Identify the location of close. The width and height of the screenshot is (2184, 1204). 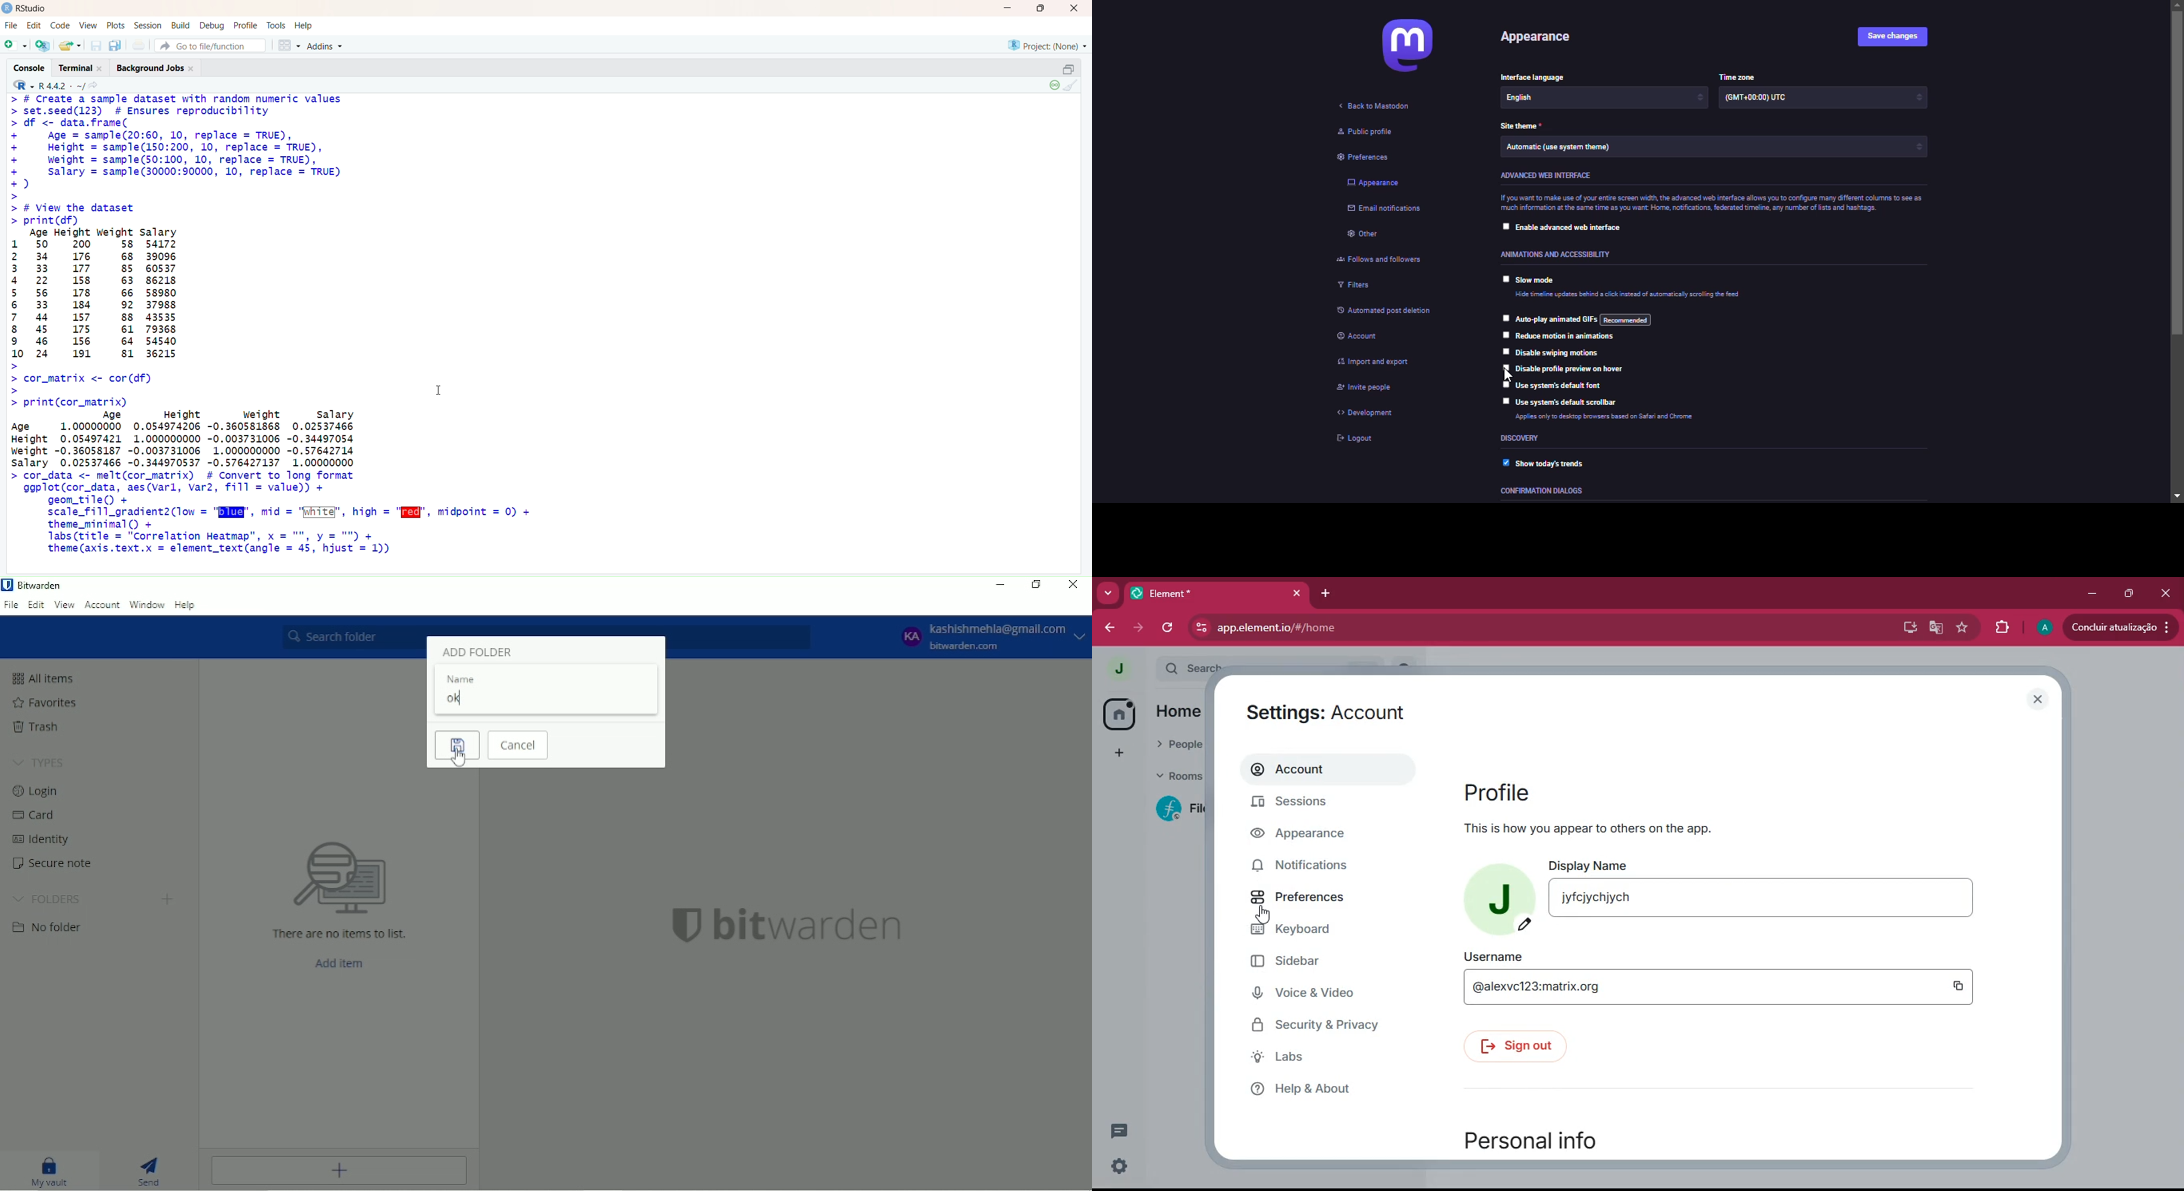
(2039, 699).